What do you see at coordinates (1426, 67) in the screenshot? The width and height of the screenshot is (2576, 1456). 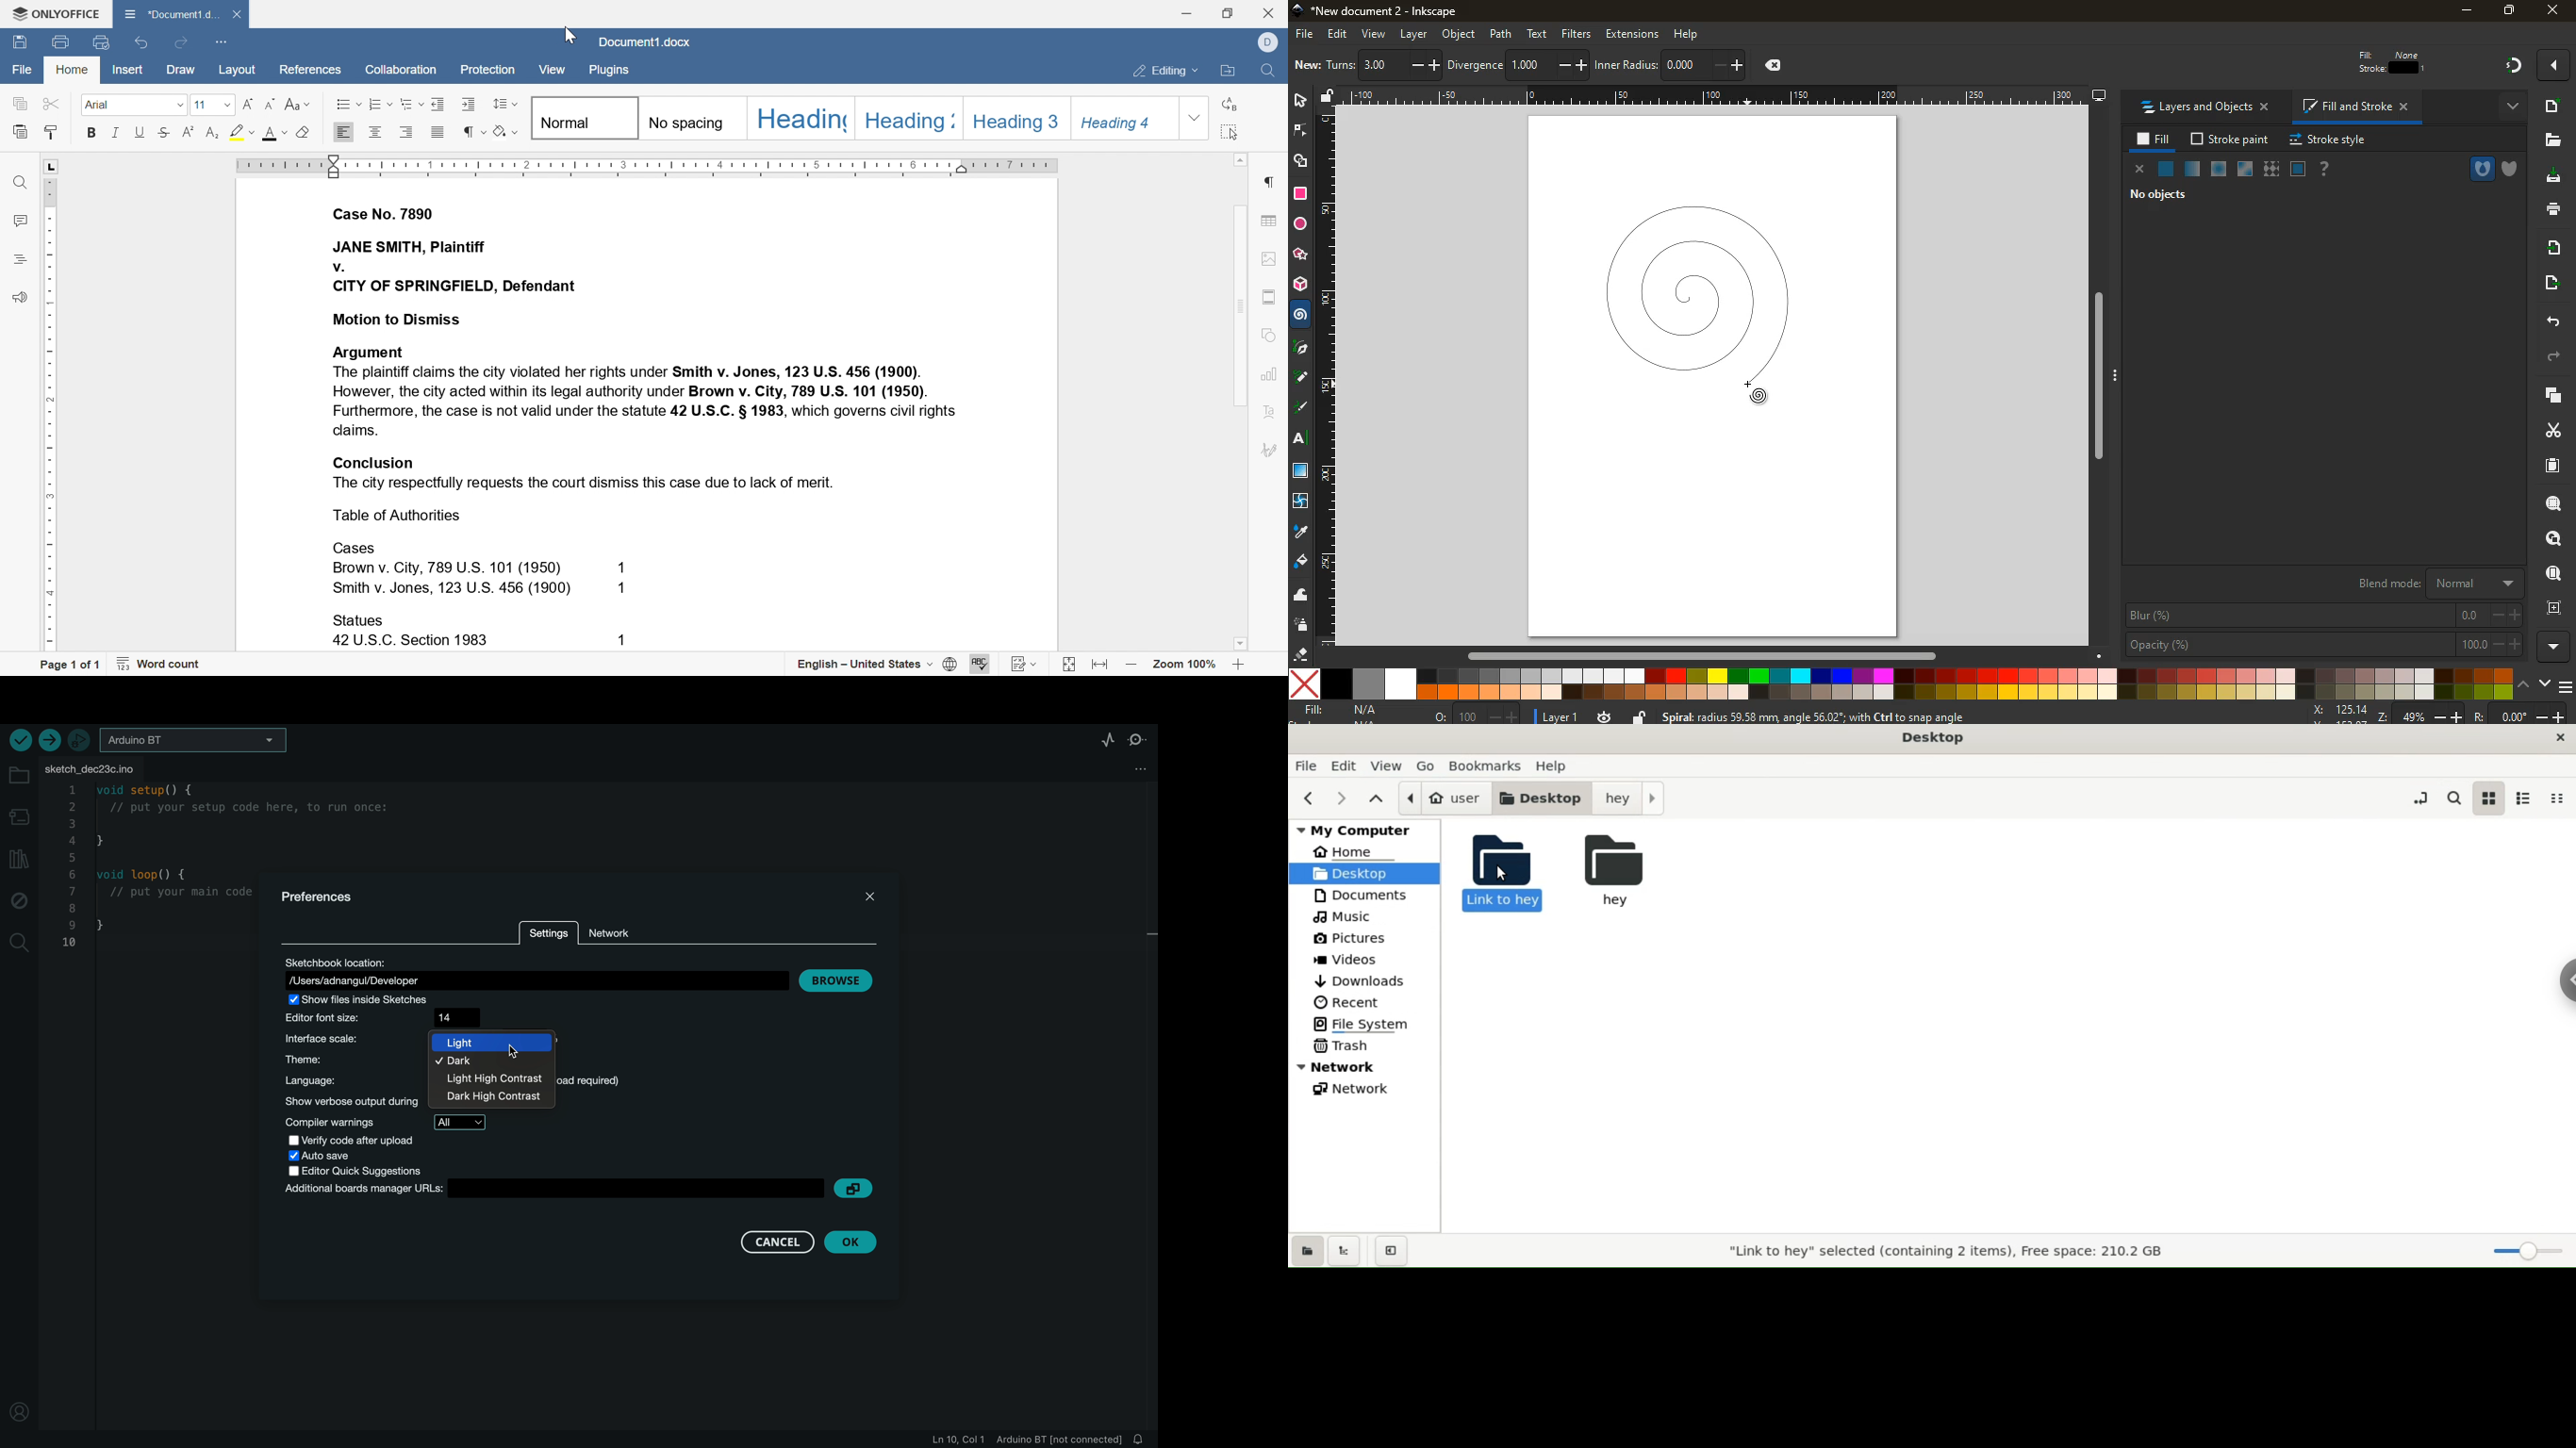 I see `select` at bounding box center [1426, 67].